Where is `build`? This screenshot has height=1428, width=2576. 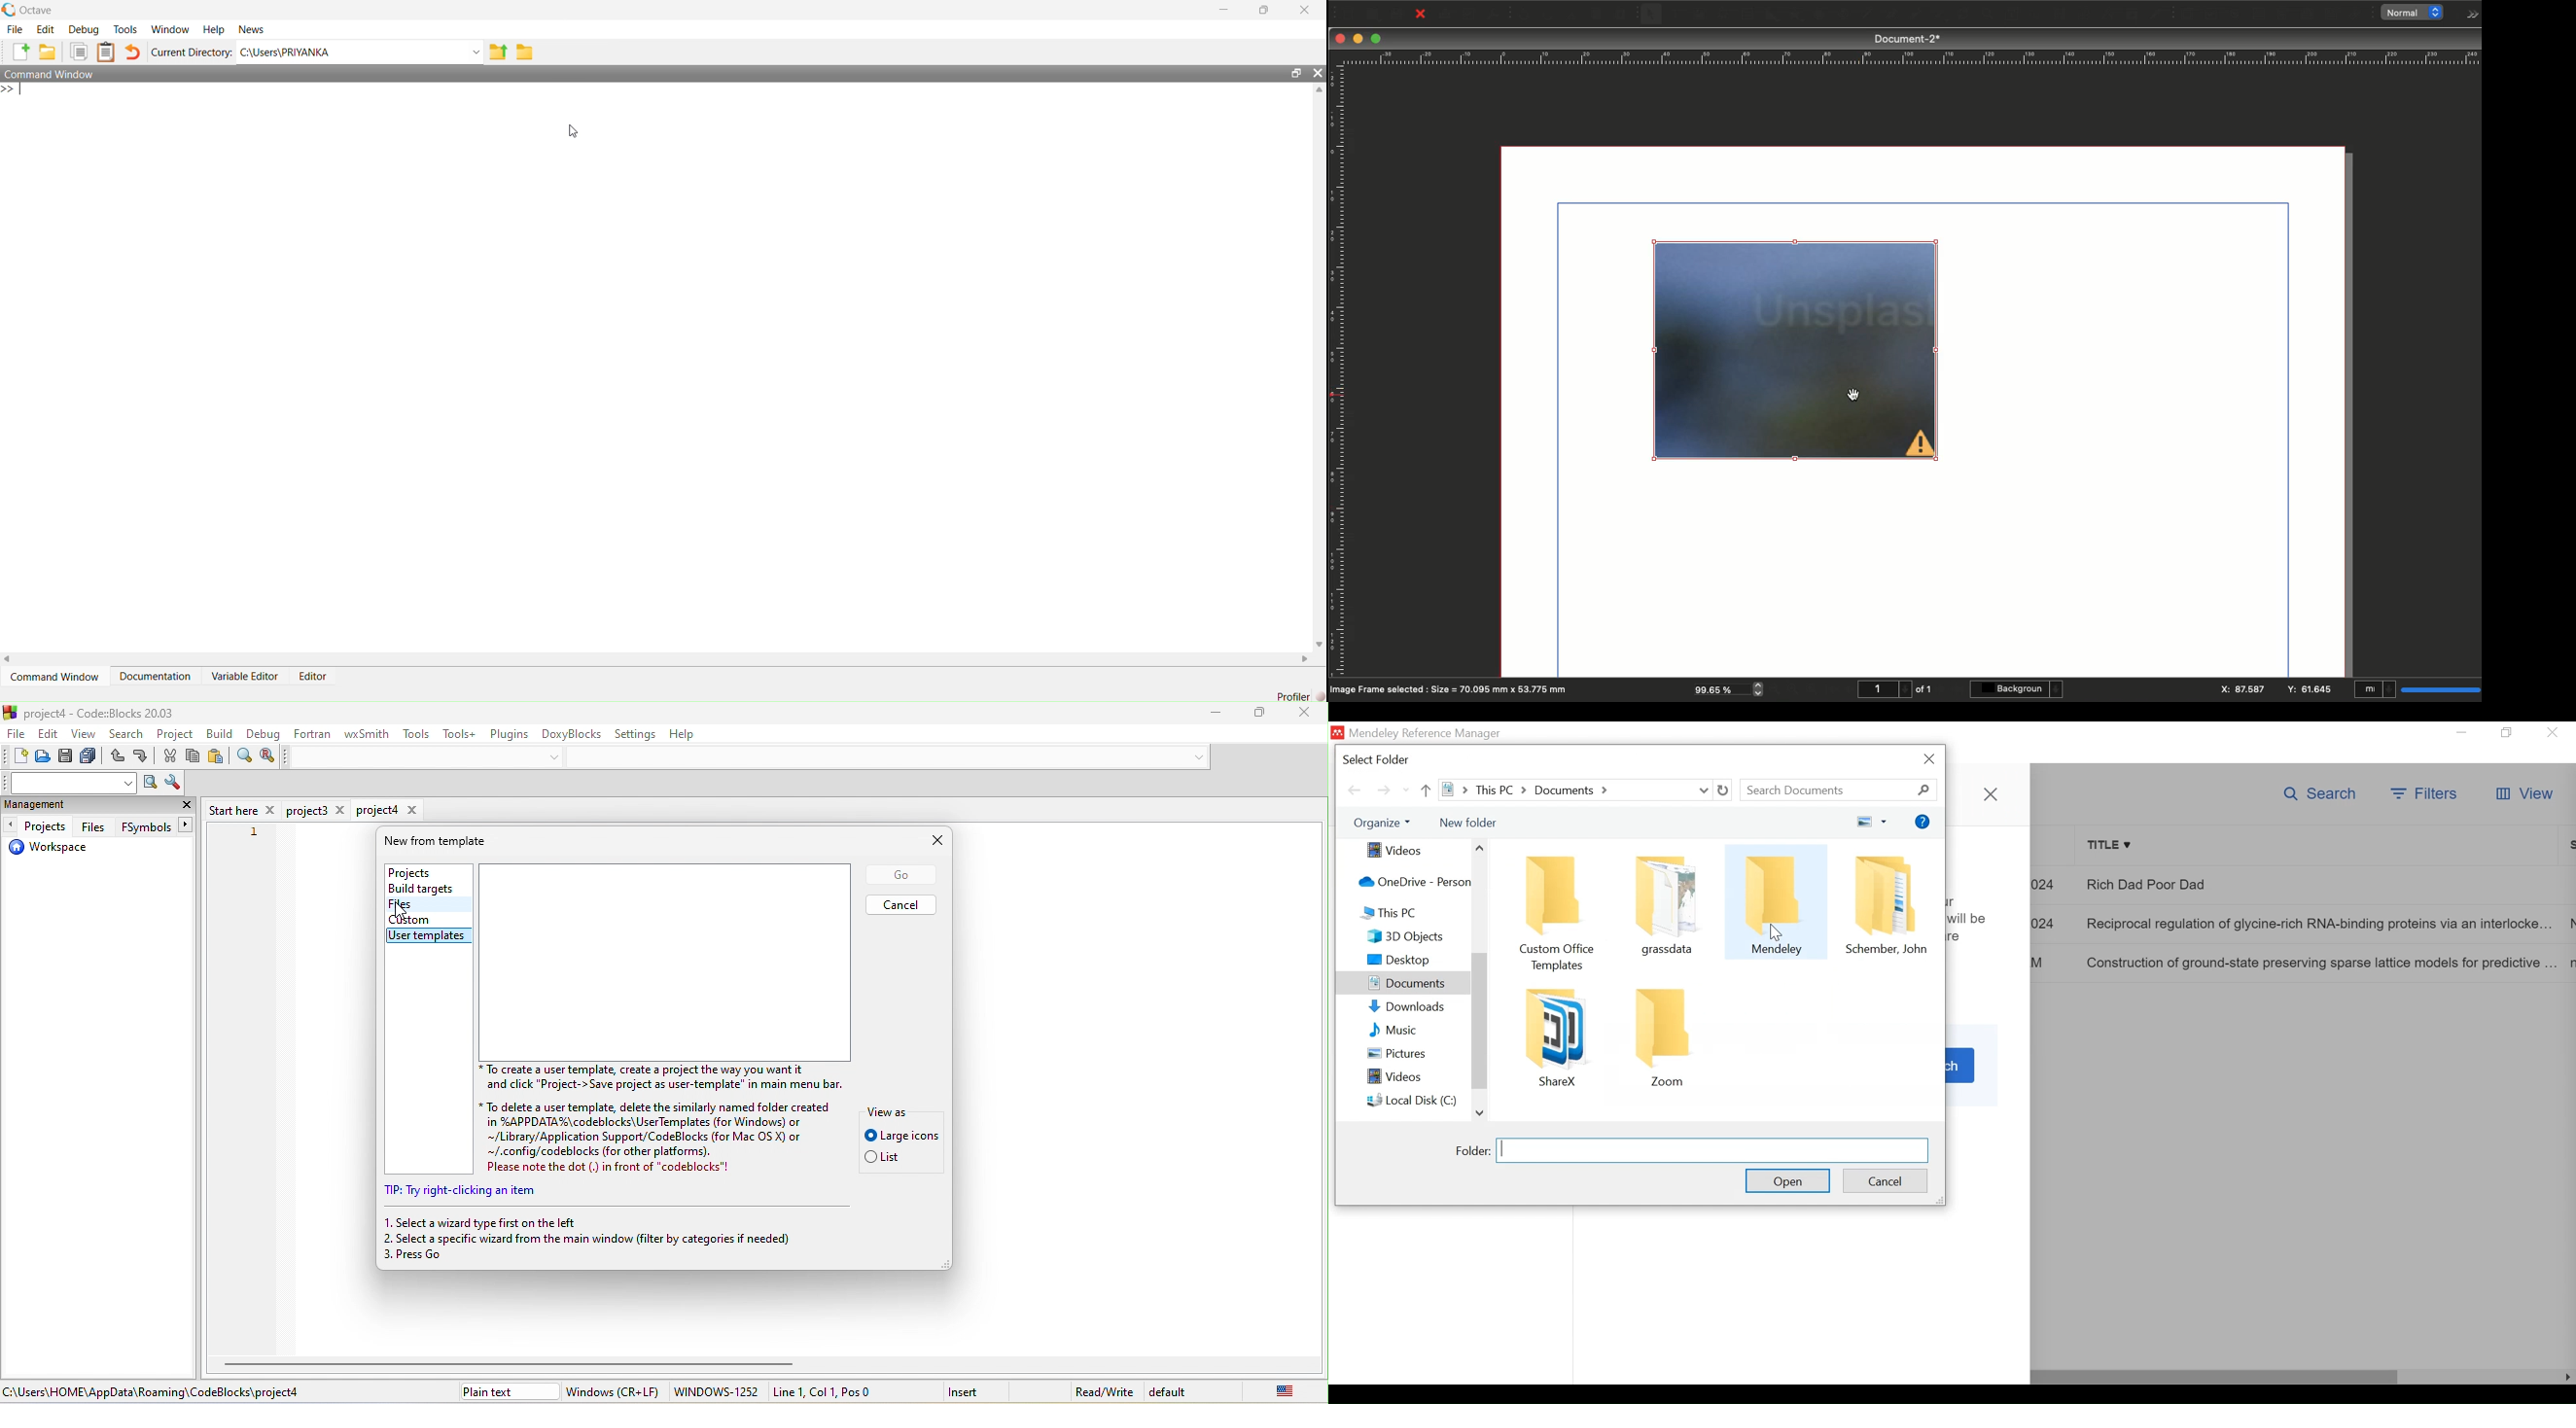 build is located at coordinates (222, 733).